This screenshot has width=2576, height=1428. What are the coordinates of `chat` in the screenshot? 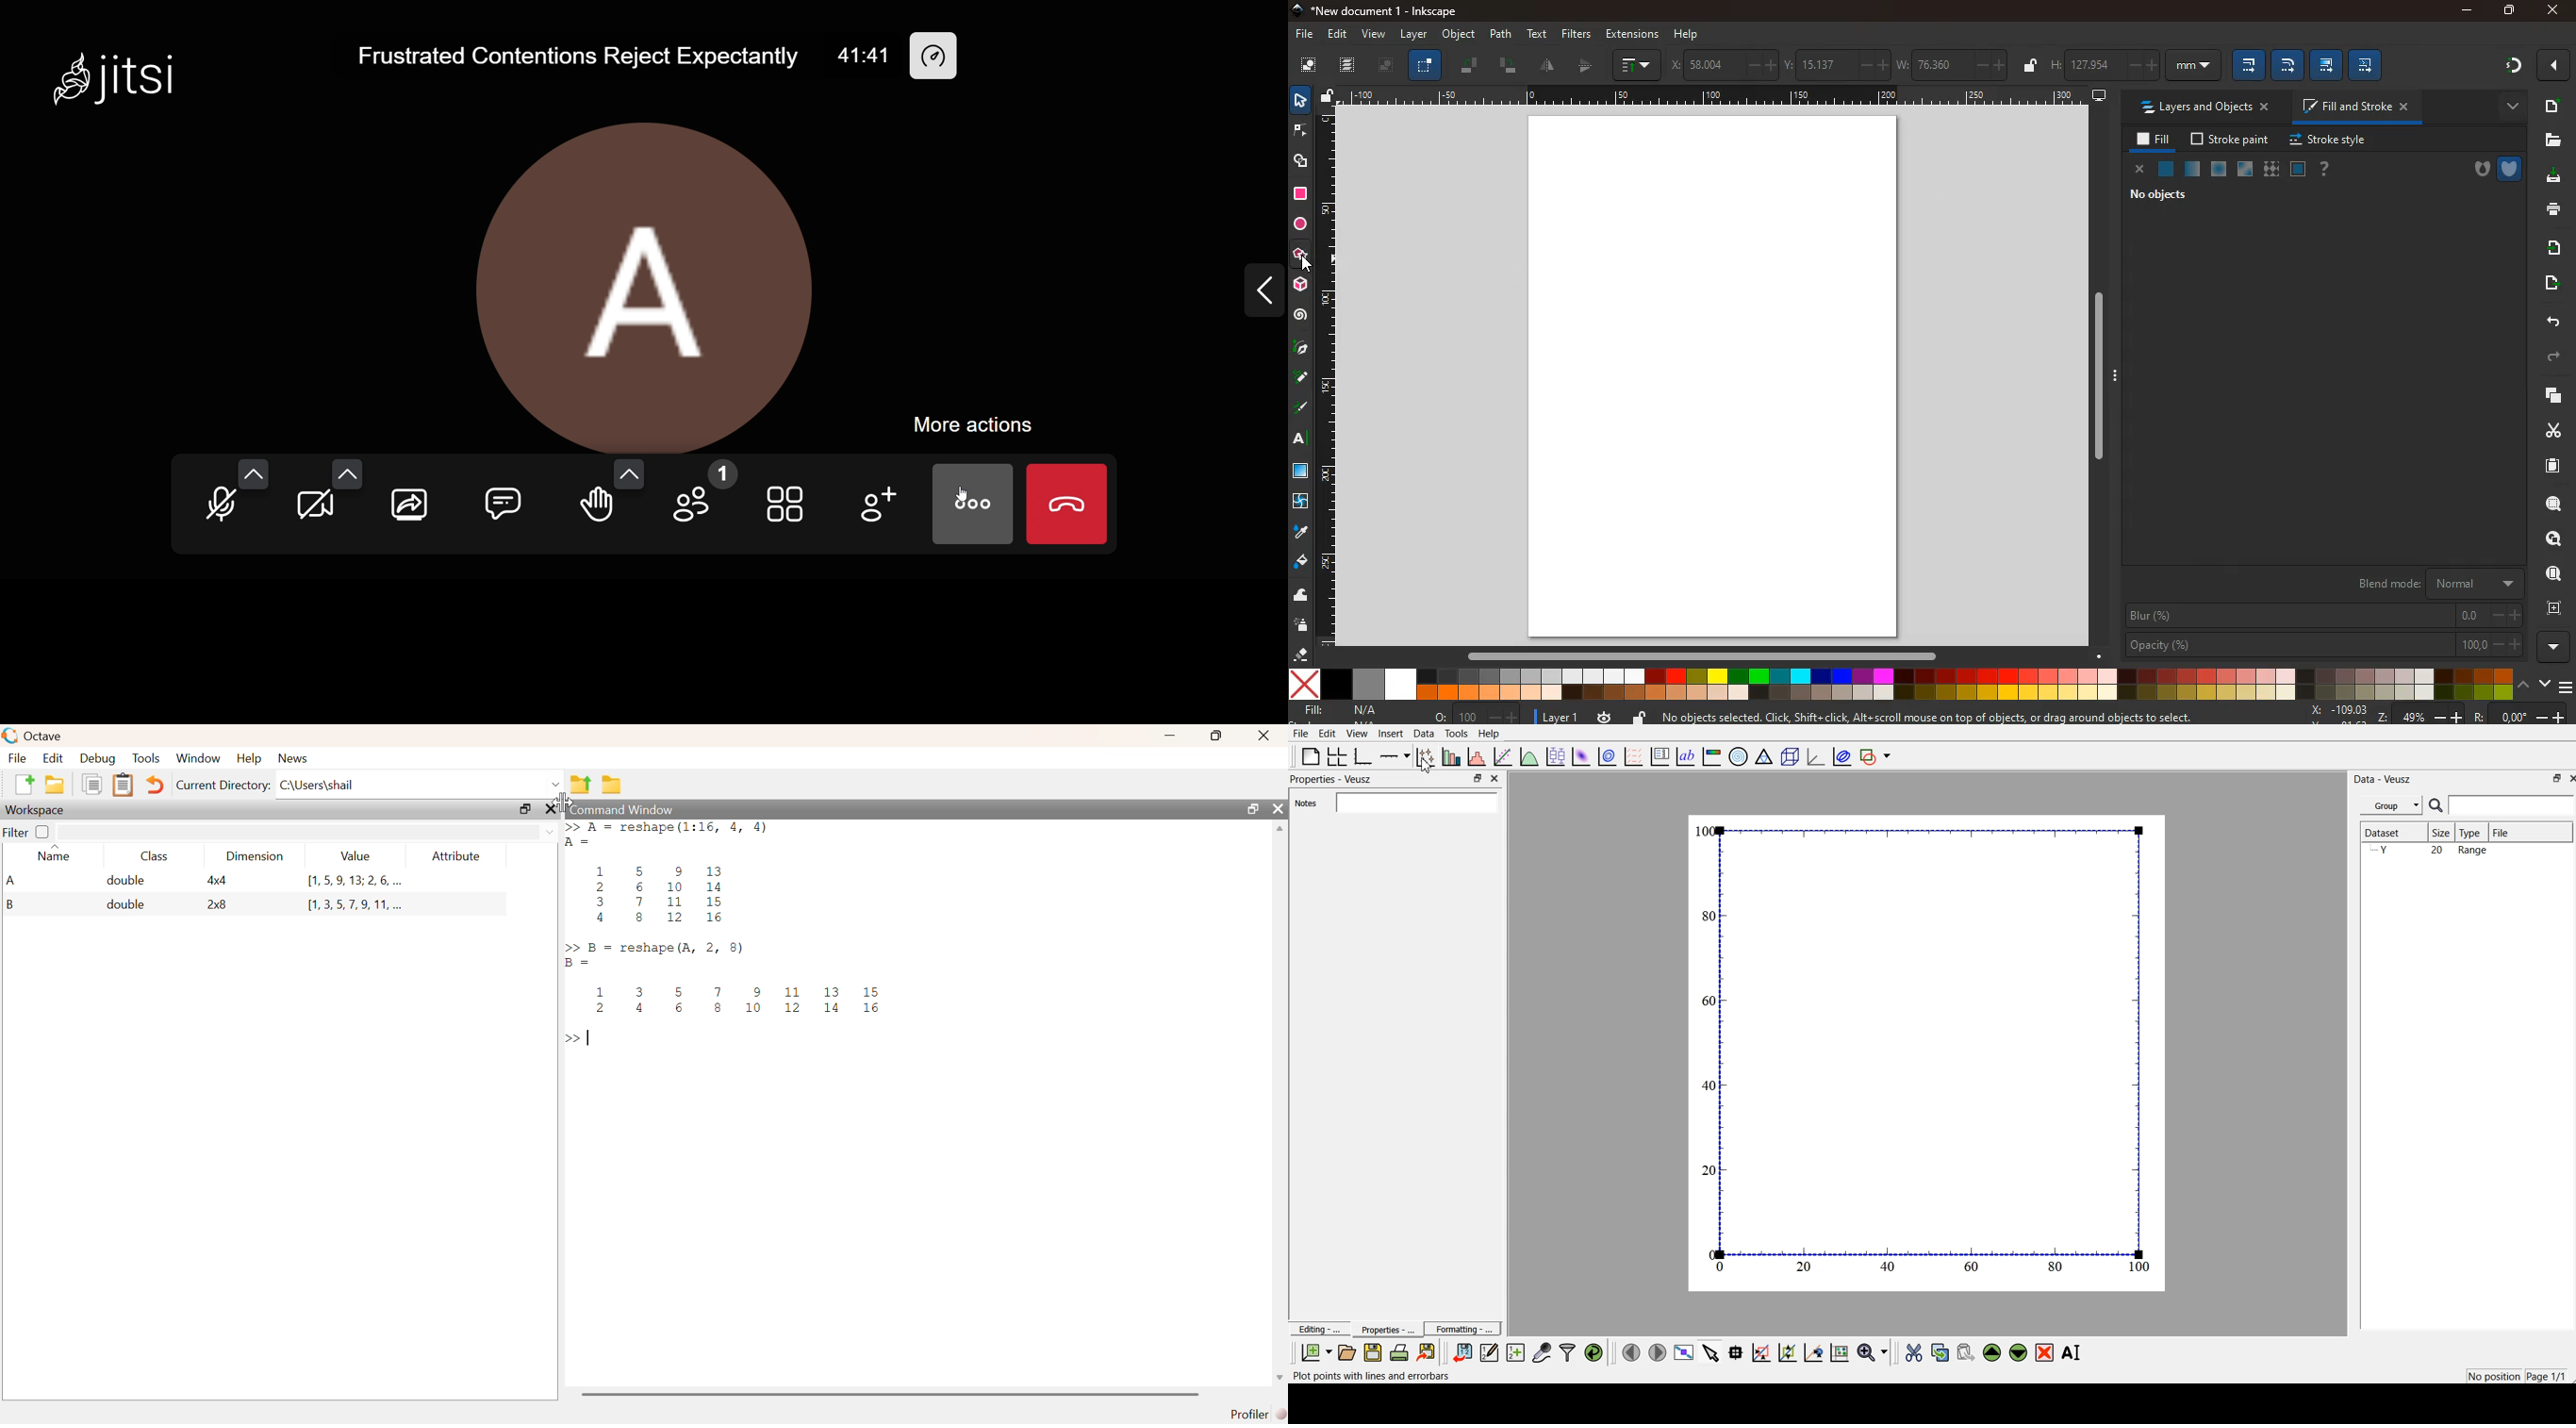 It's located at (502, 503).